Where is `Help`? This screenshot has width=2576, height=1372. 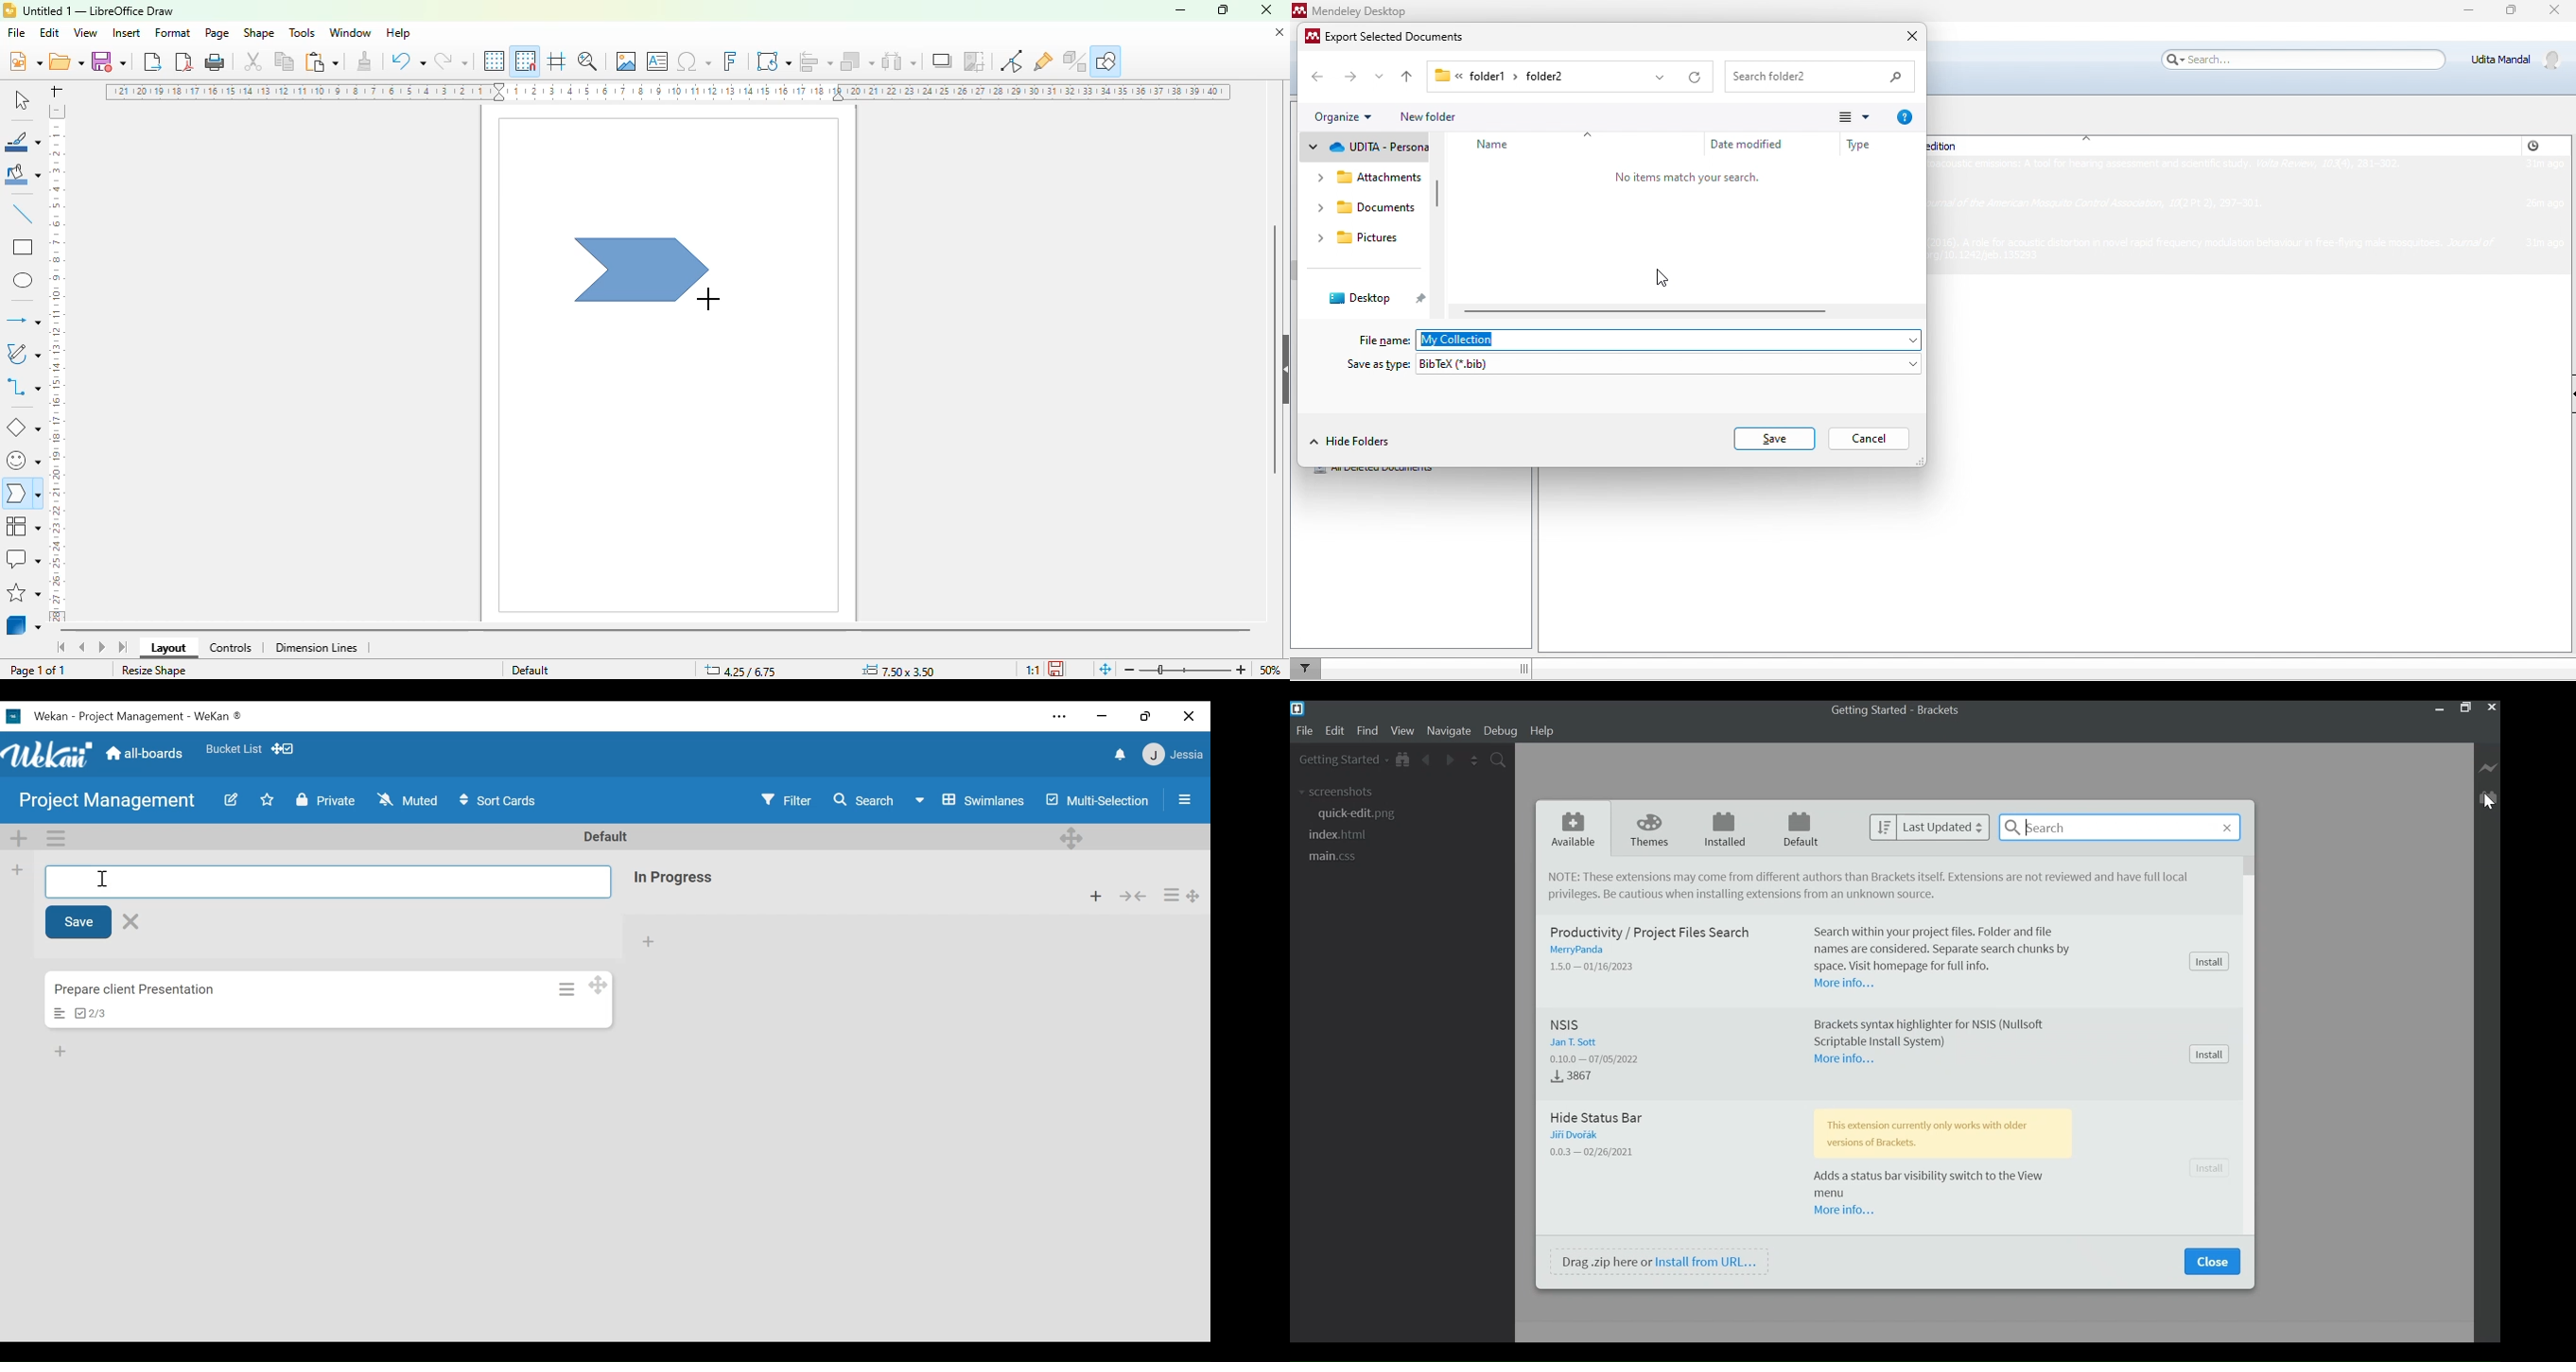
Help is located at coordinates (1543, 731).